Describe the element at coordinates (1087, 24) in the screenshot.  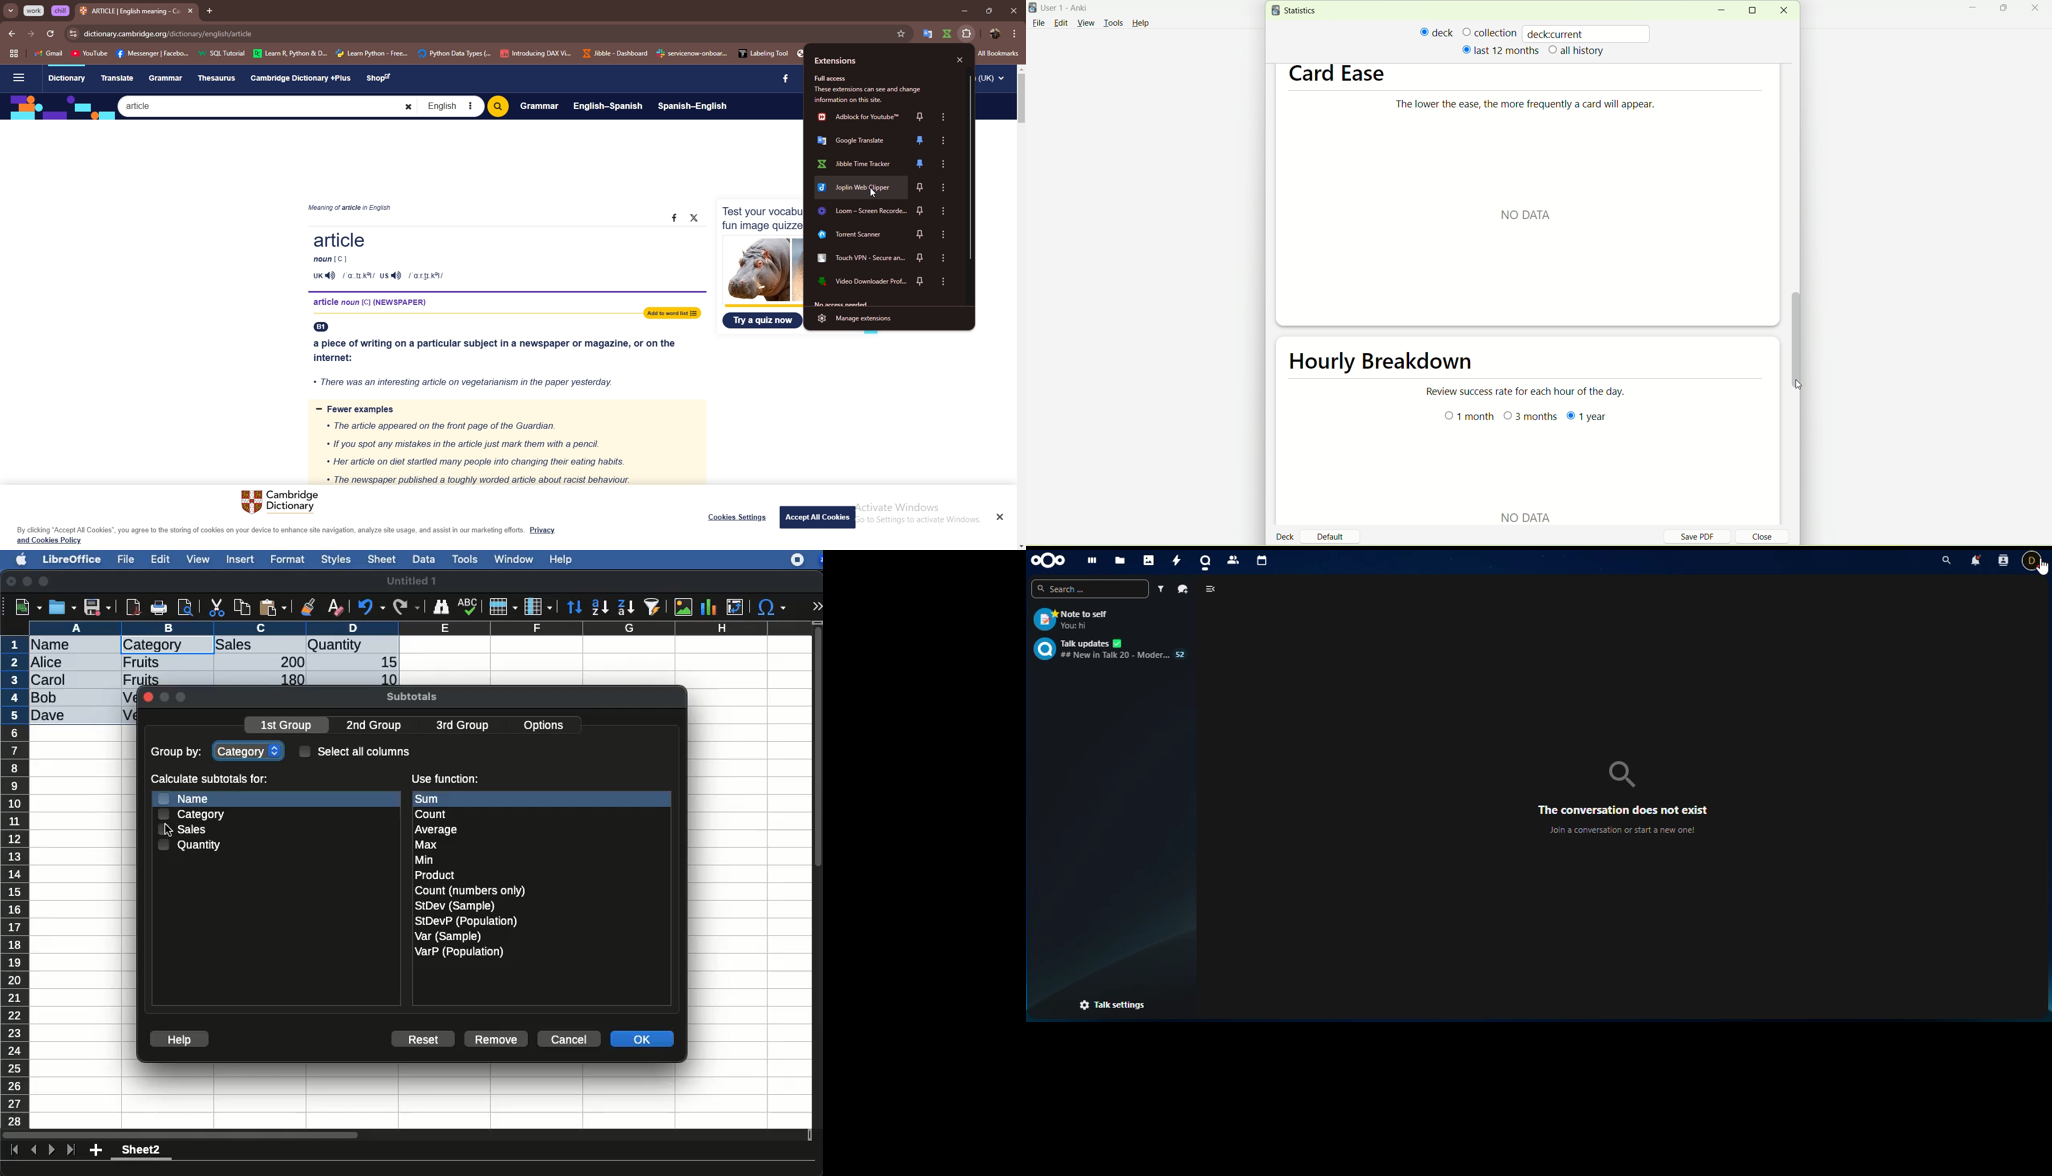
I see `view` at that location.